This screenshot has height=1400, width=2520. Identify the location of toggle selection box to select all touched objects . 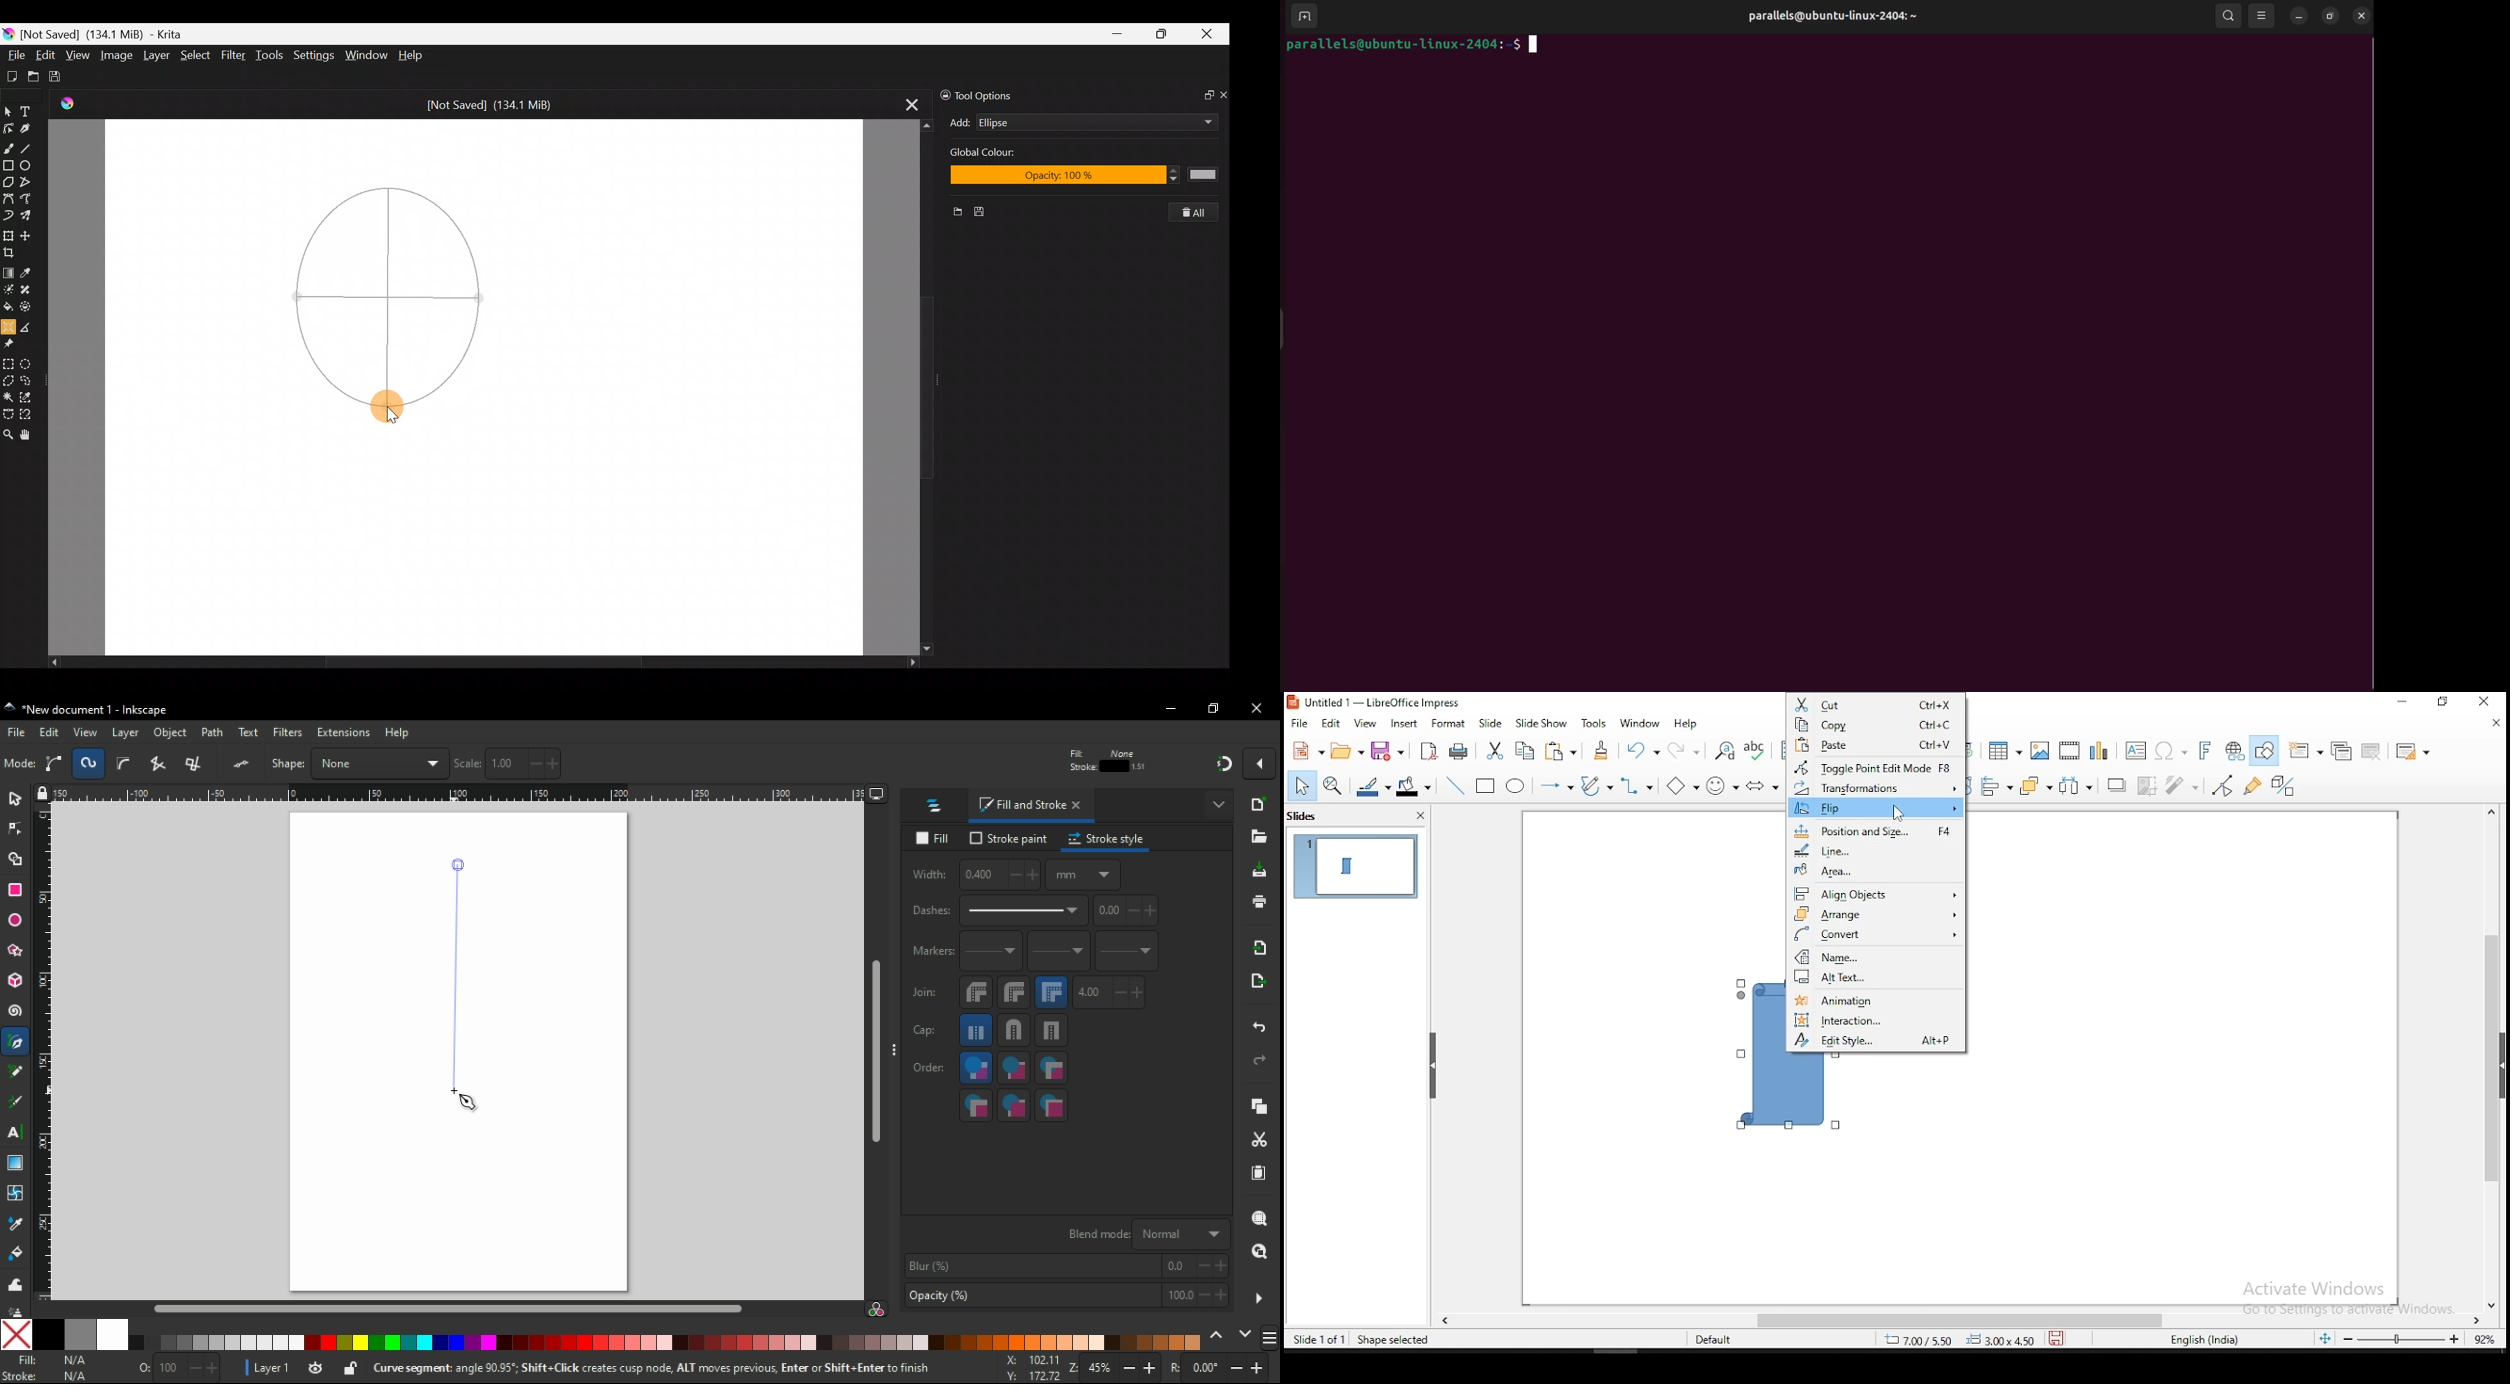
(124, 764).